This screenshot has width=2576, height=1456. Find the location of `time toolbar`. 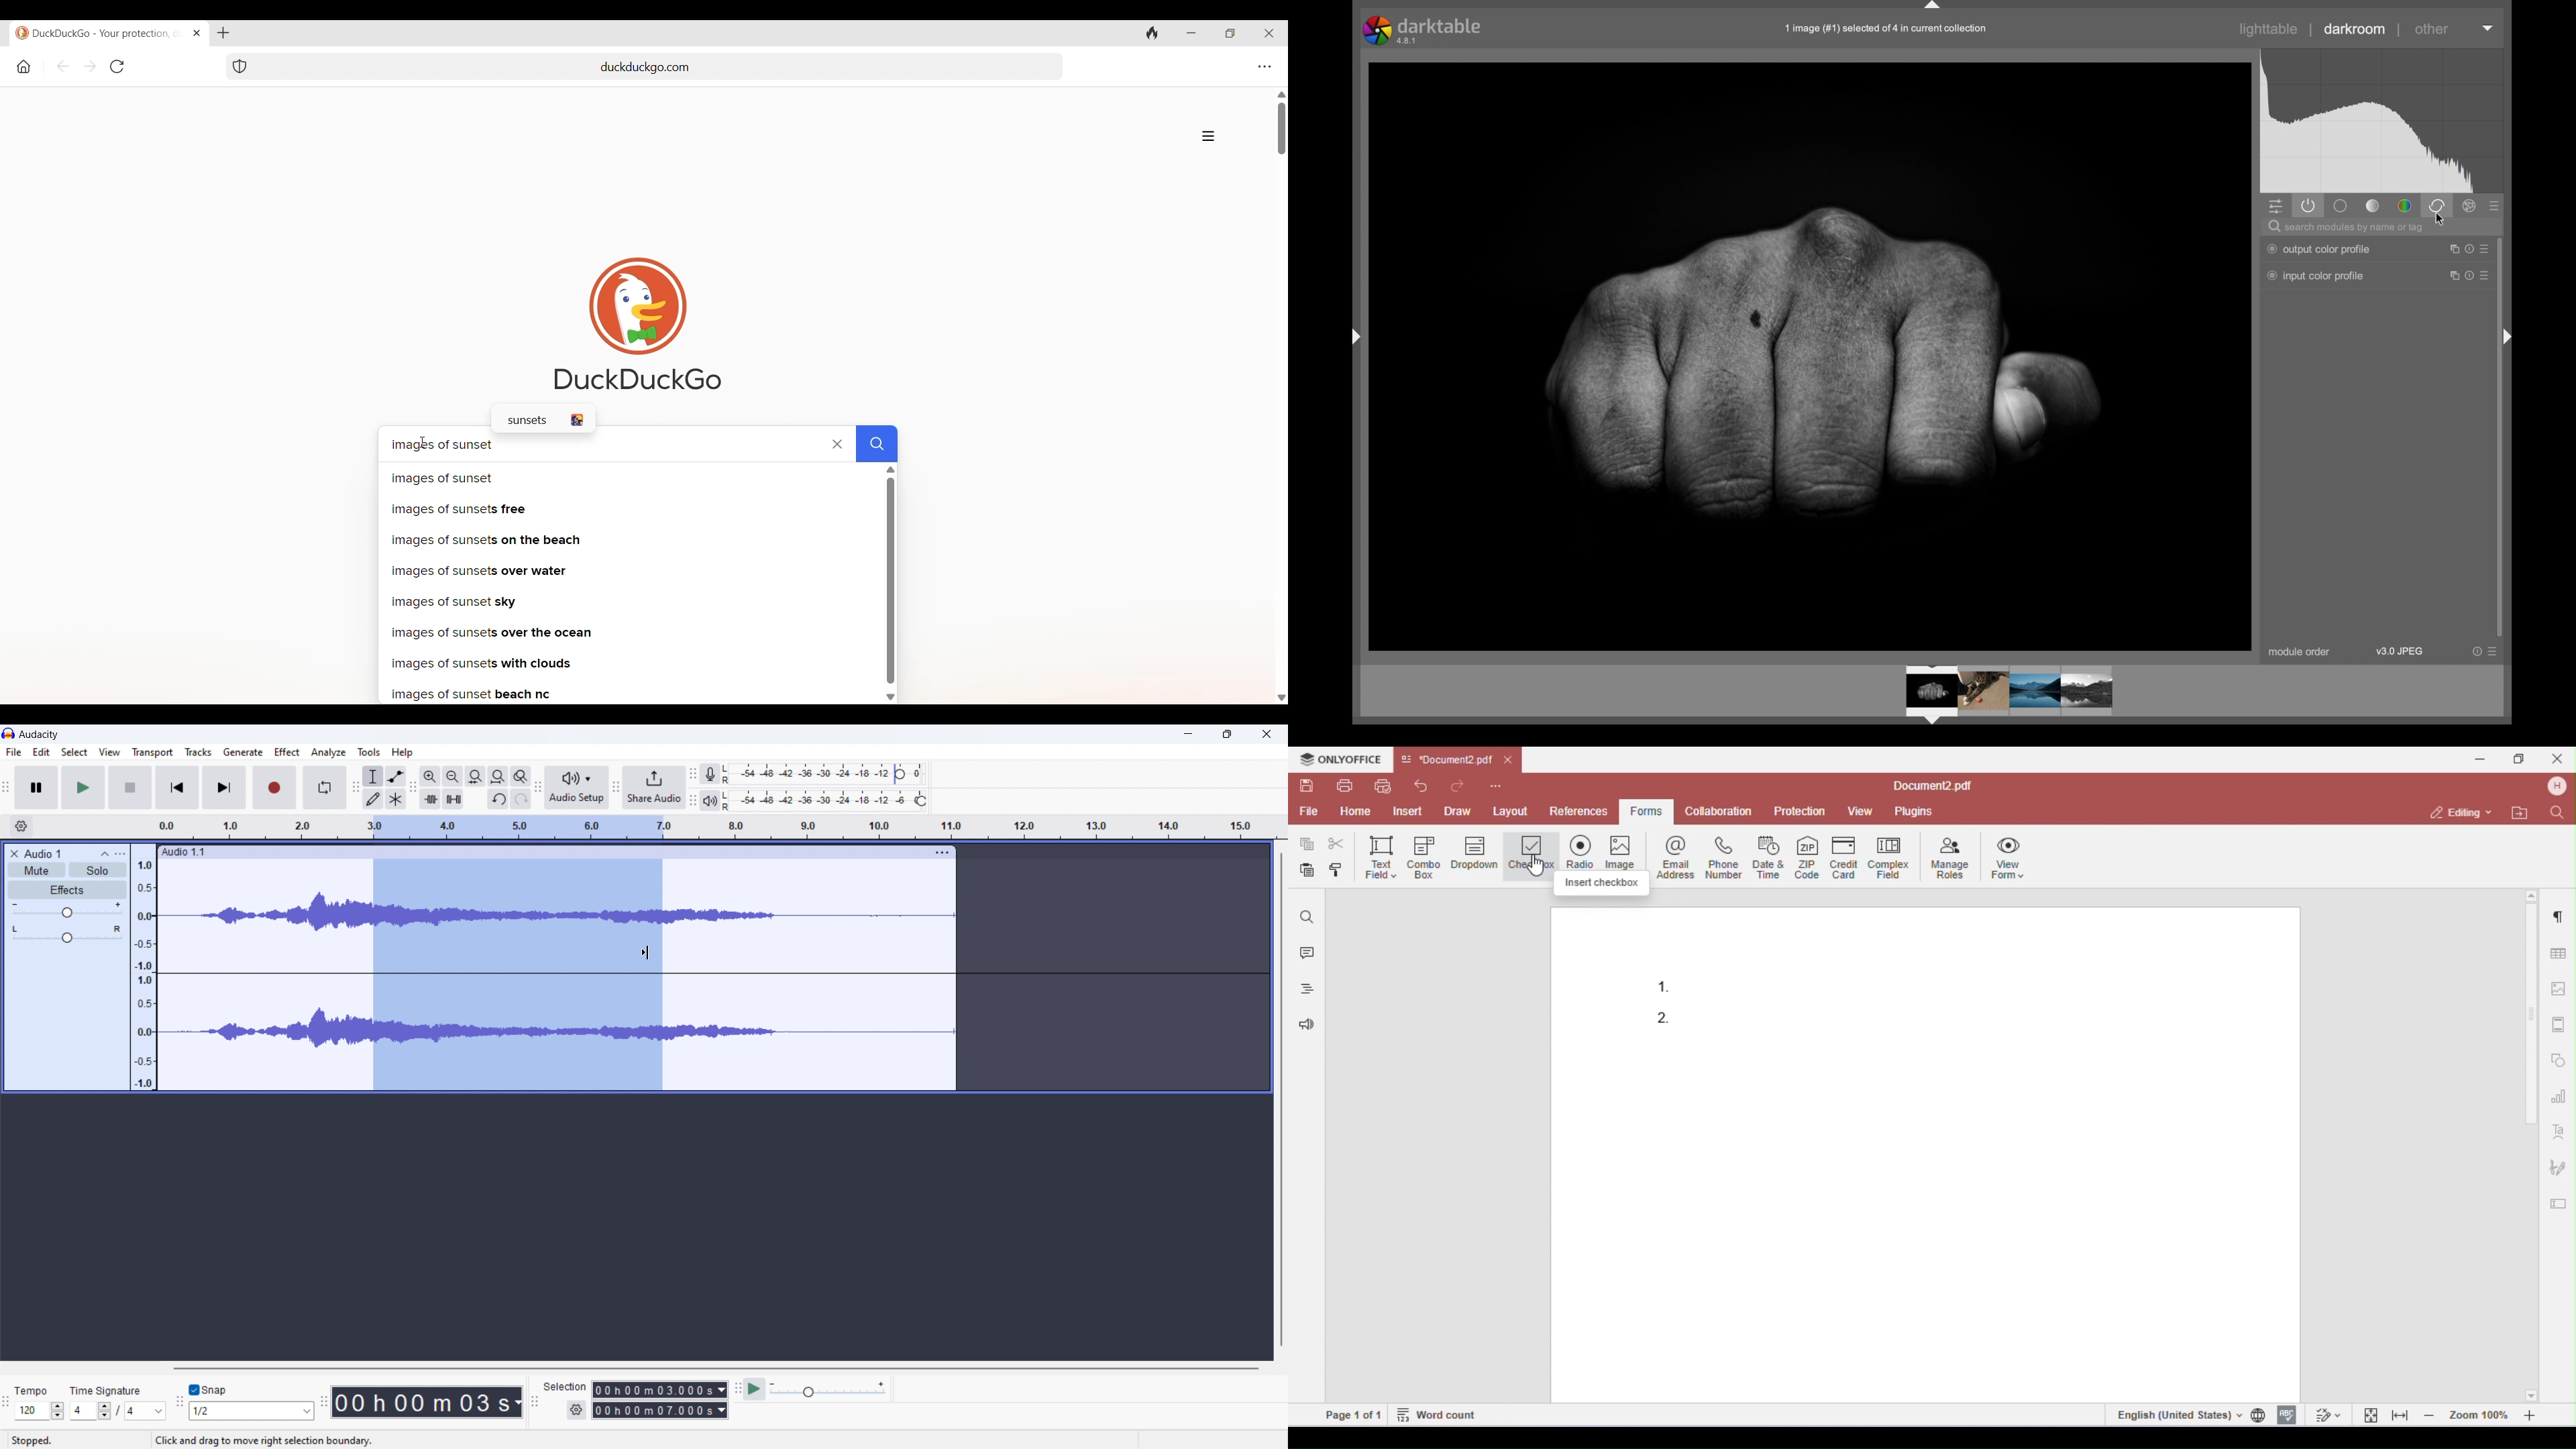

time toolbar is located at coordinates (324, 1406).